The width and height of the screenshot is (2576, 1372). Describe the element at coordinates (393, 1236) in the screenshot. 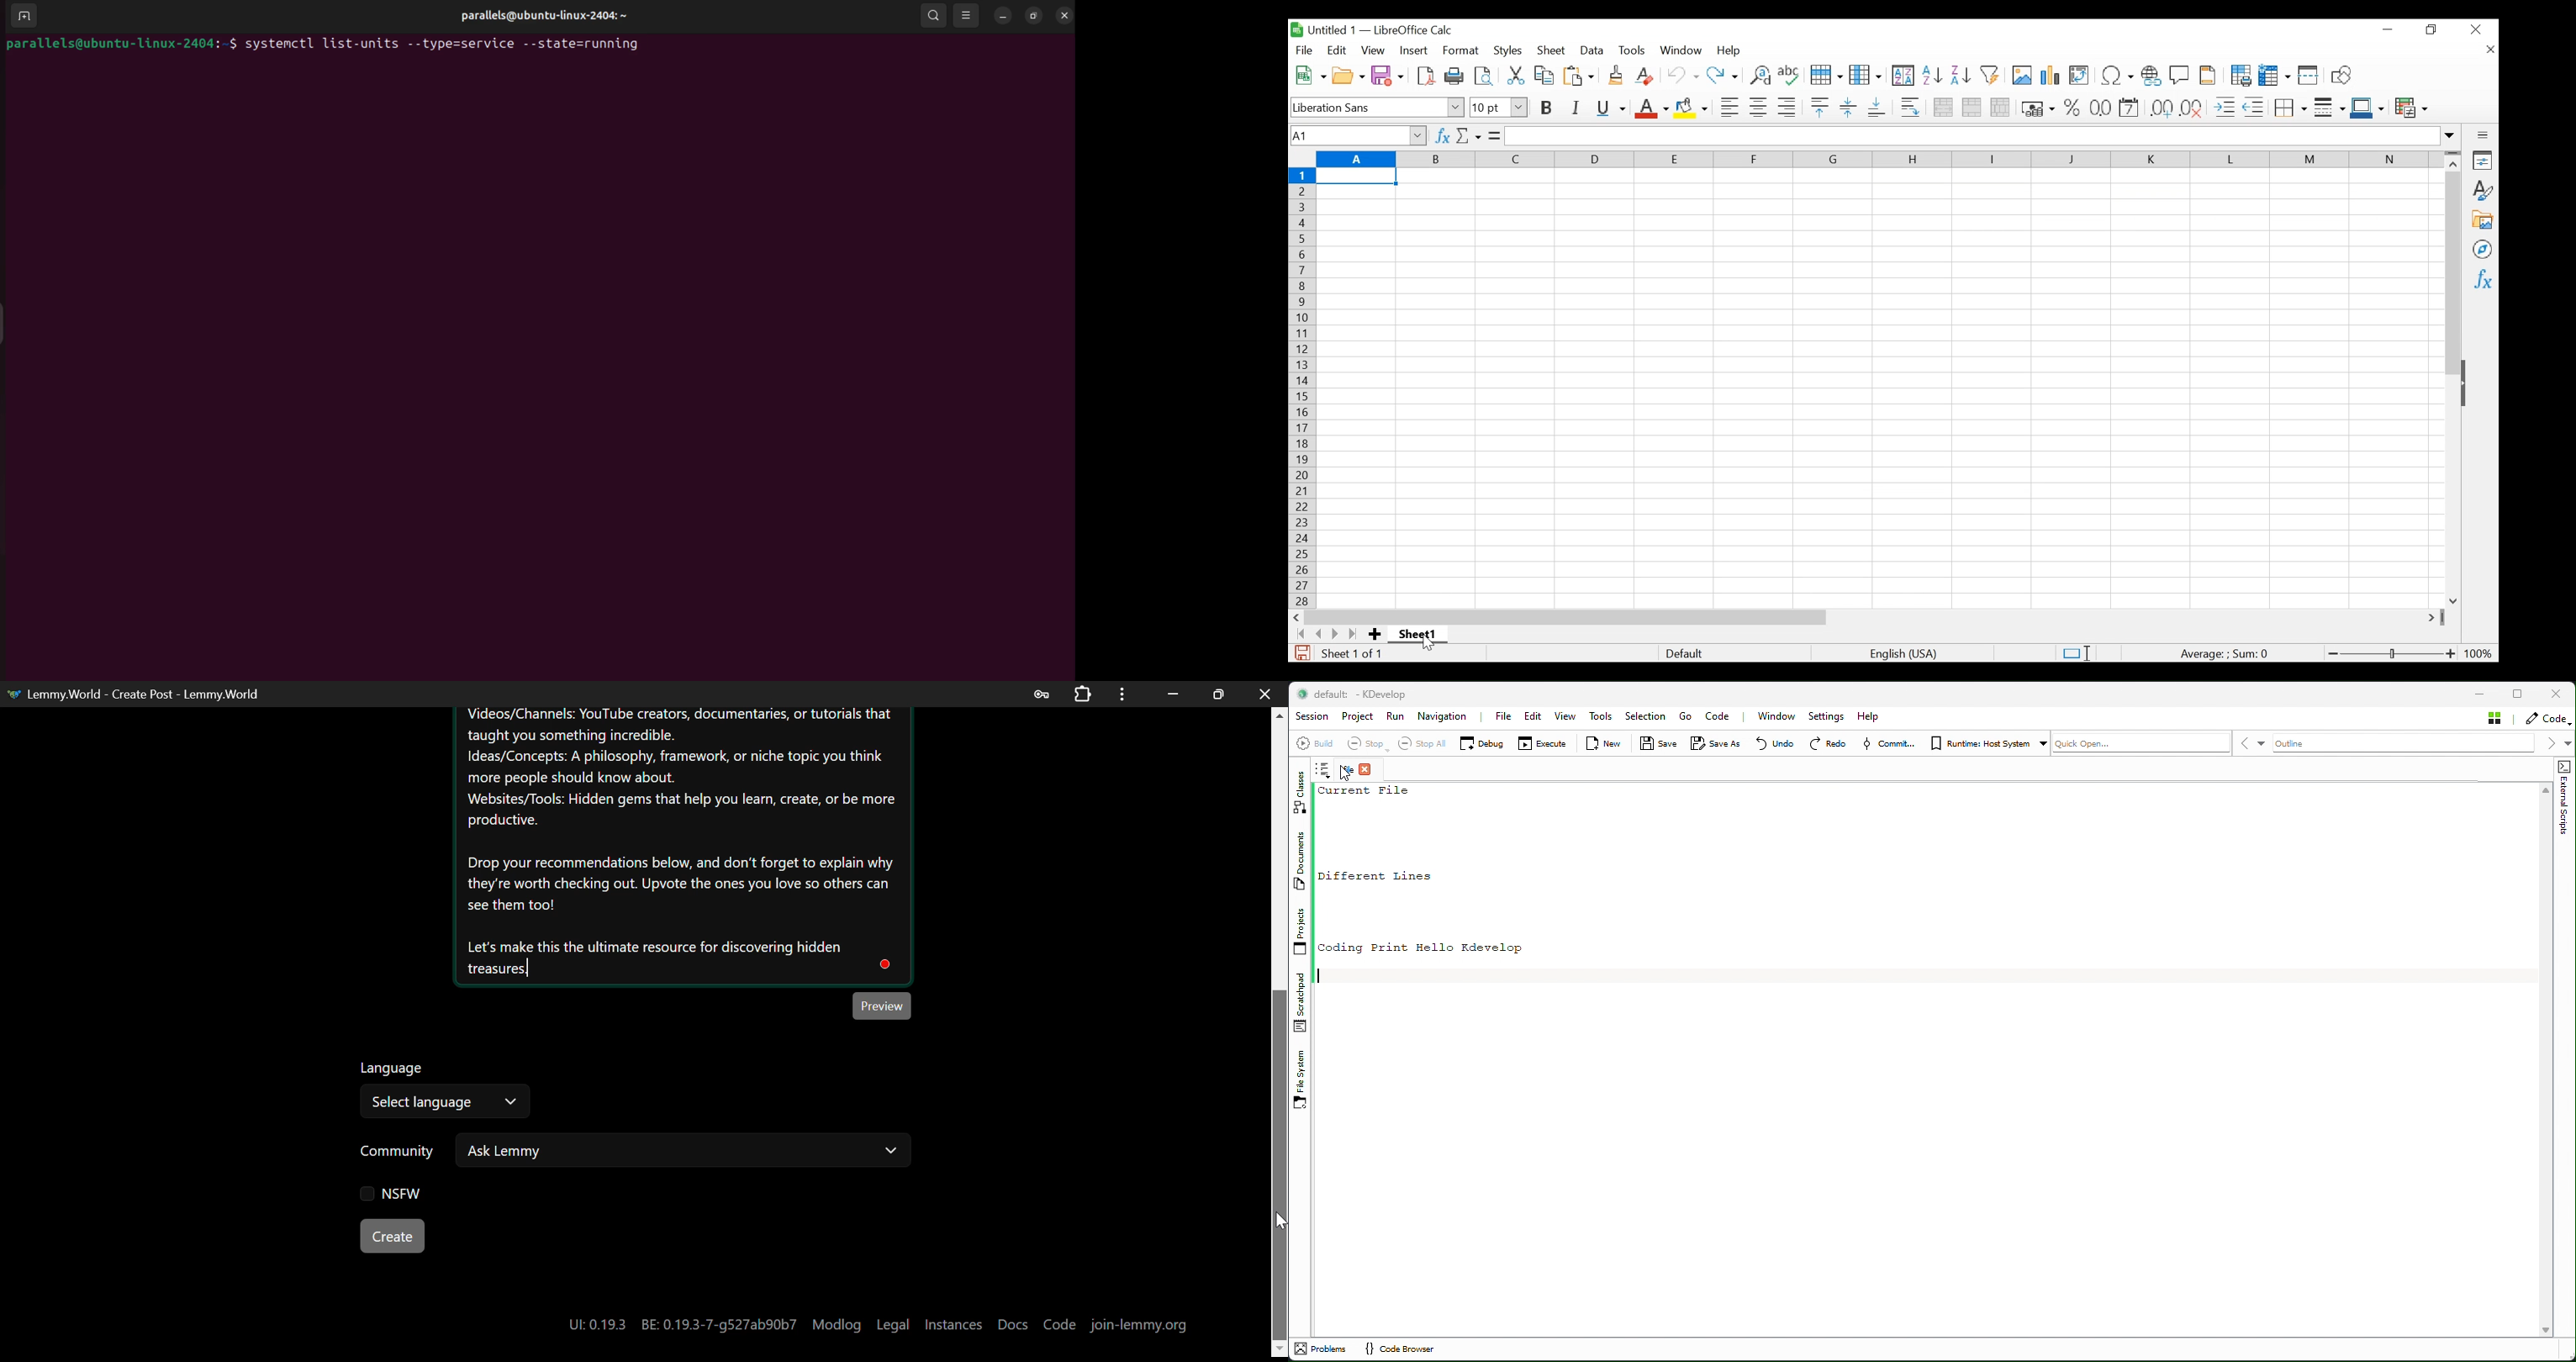

I see `Create` at that location.